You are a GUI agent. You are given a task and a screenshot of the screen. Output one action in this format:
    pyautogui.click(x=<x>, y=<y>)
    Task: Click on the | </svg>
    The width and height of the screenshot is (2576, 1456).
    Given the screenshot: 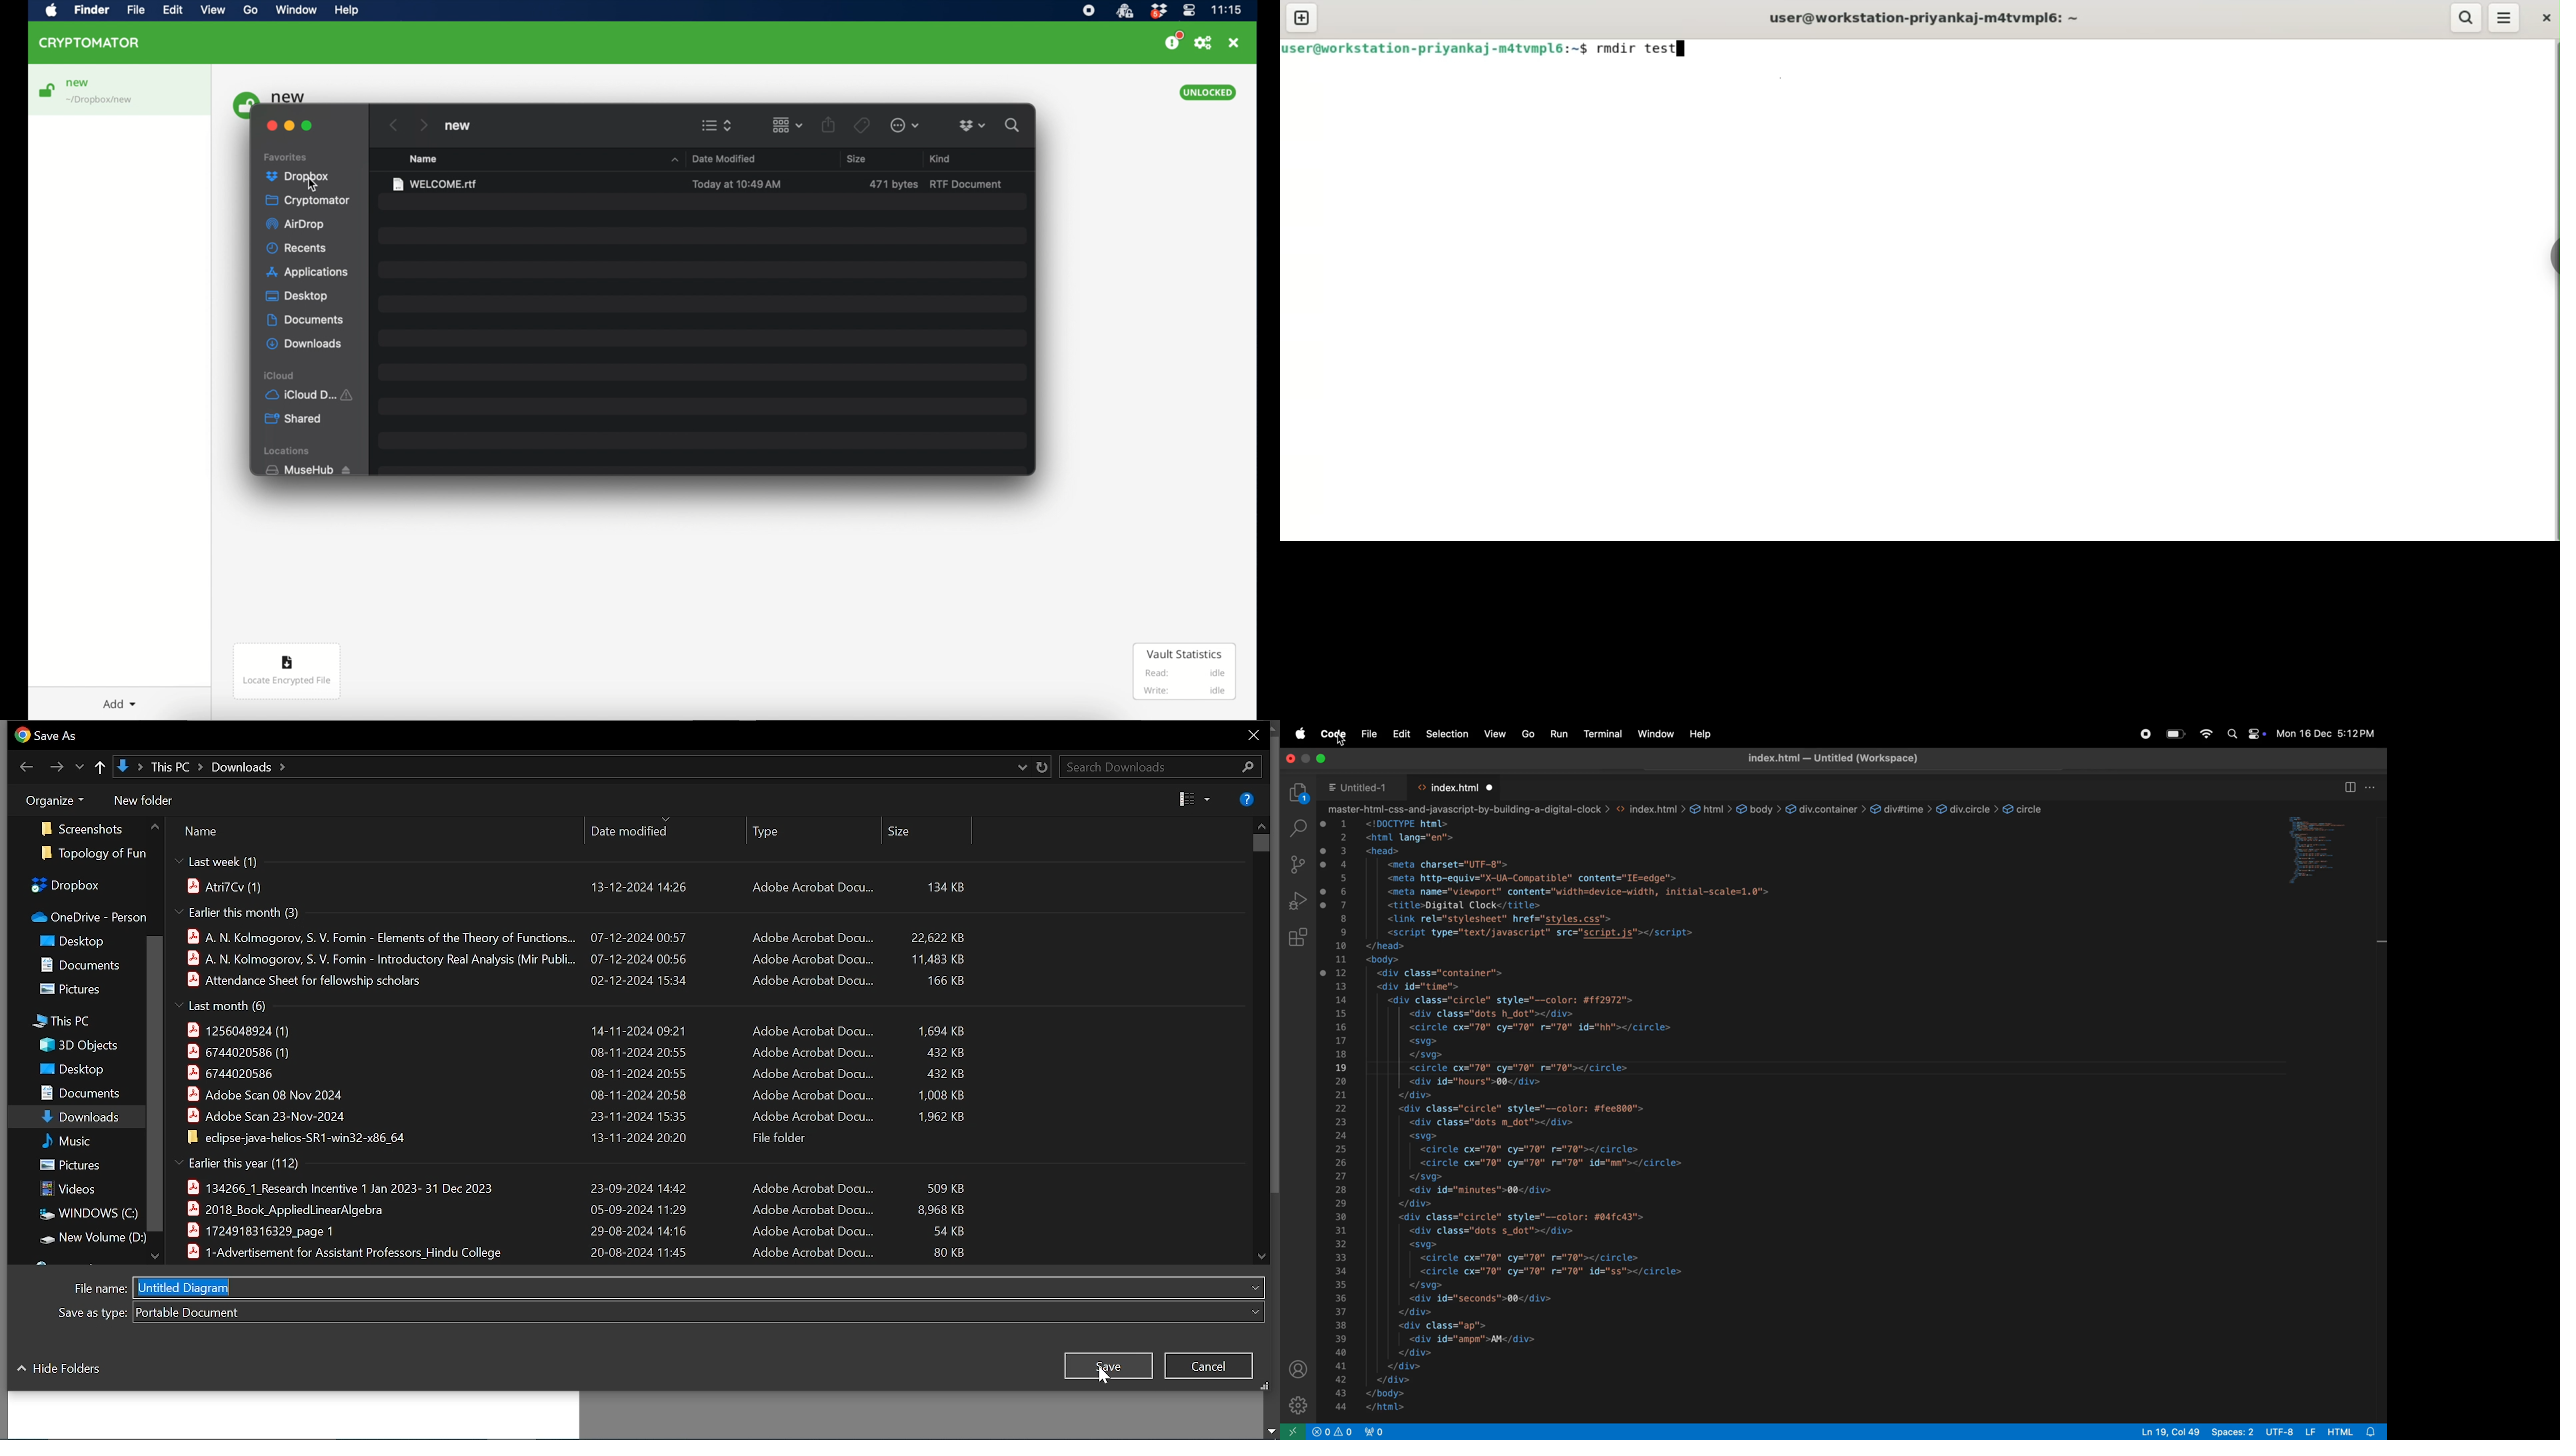 What is the action you would take?
    pyautogui.click(x=1426, y=1055)
    